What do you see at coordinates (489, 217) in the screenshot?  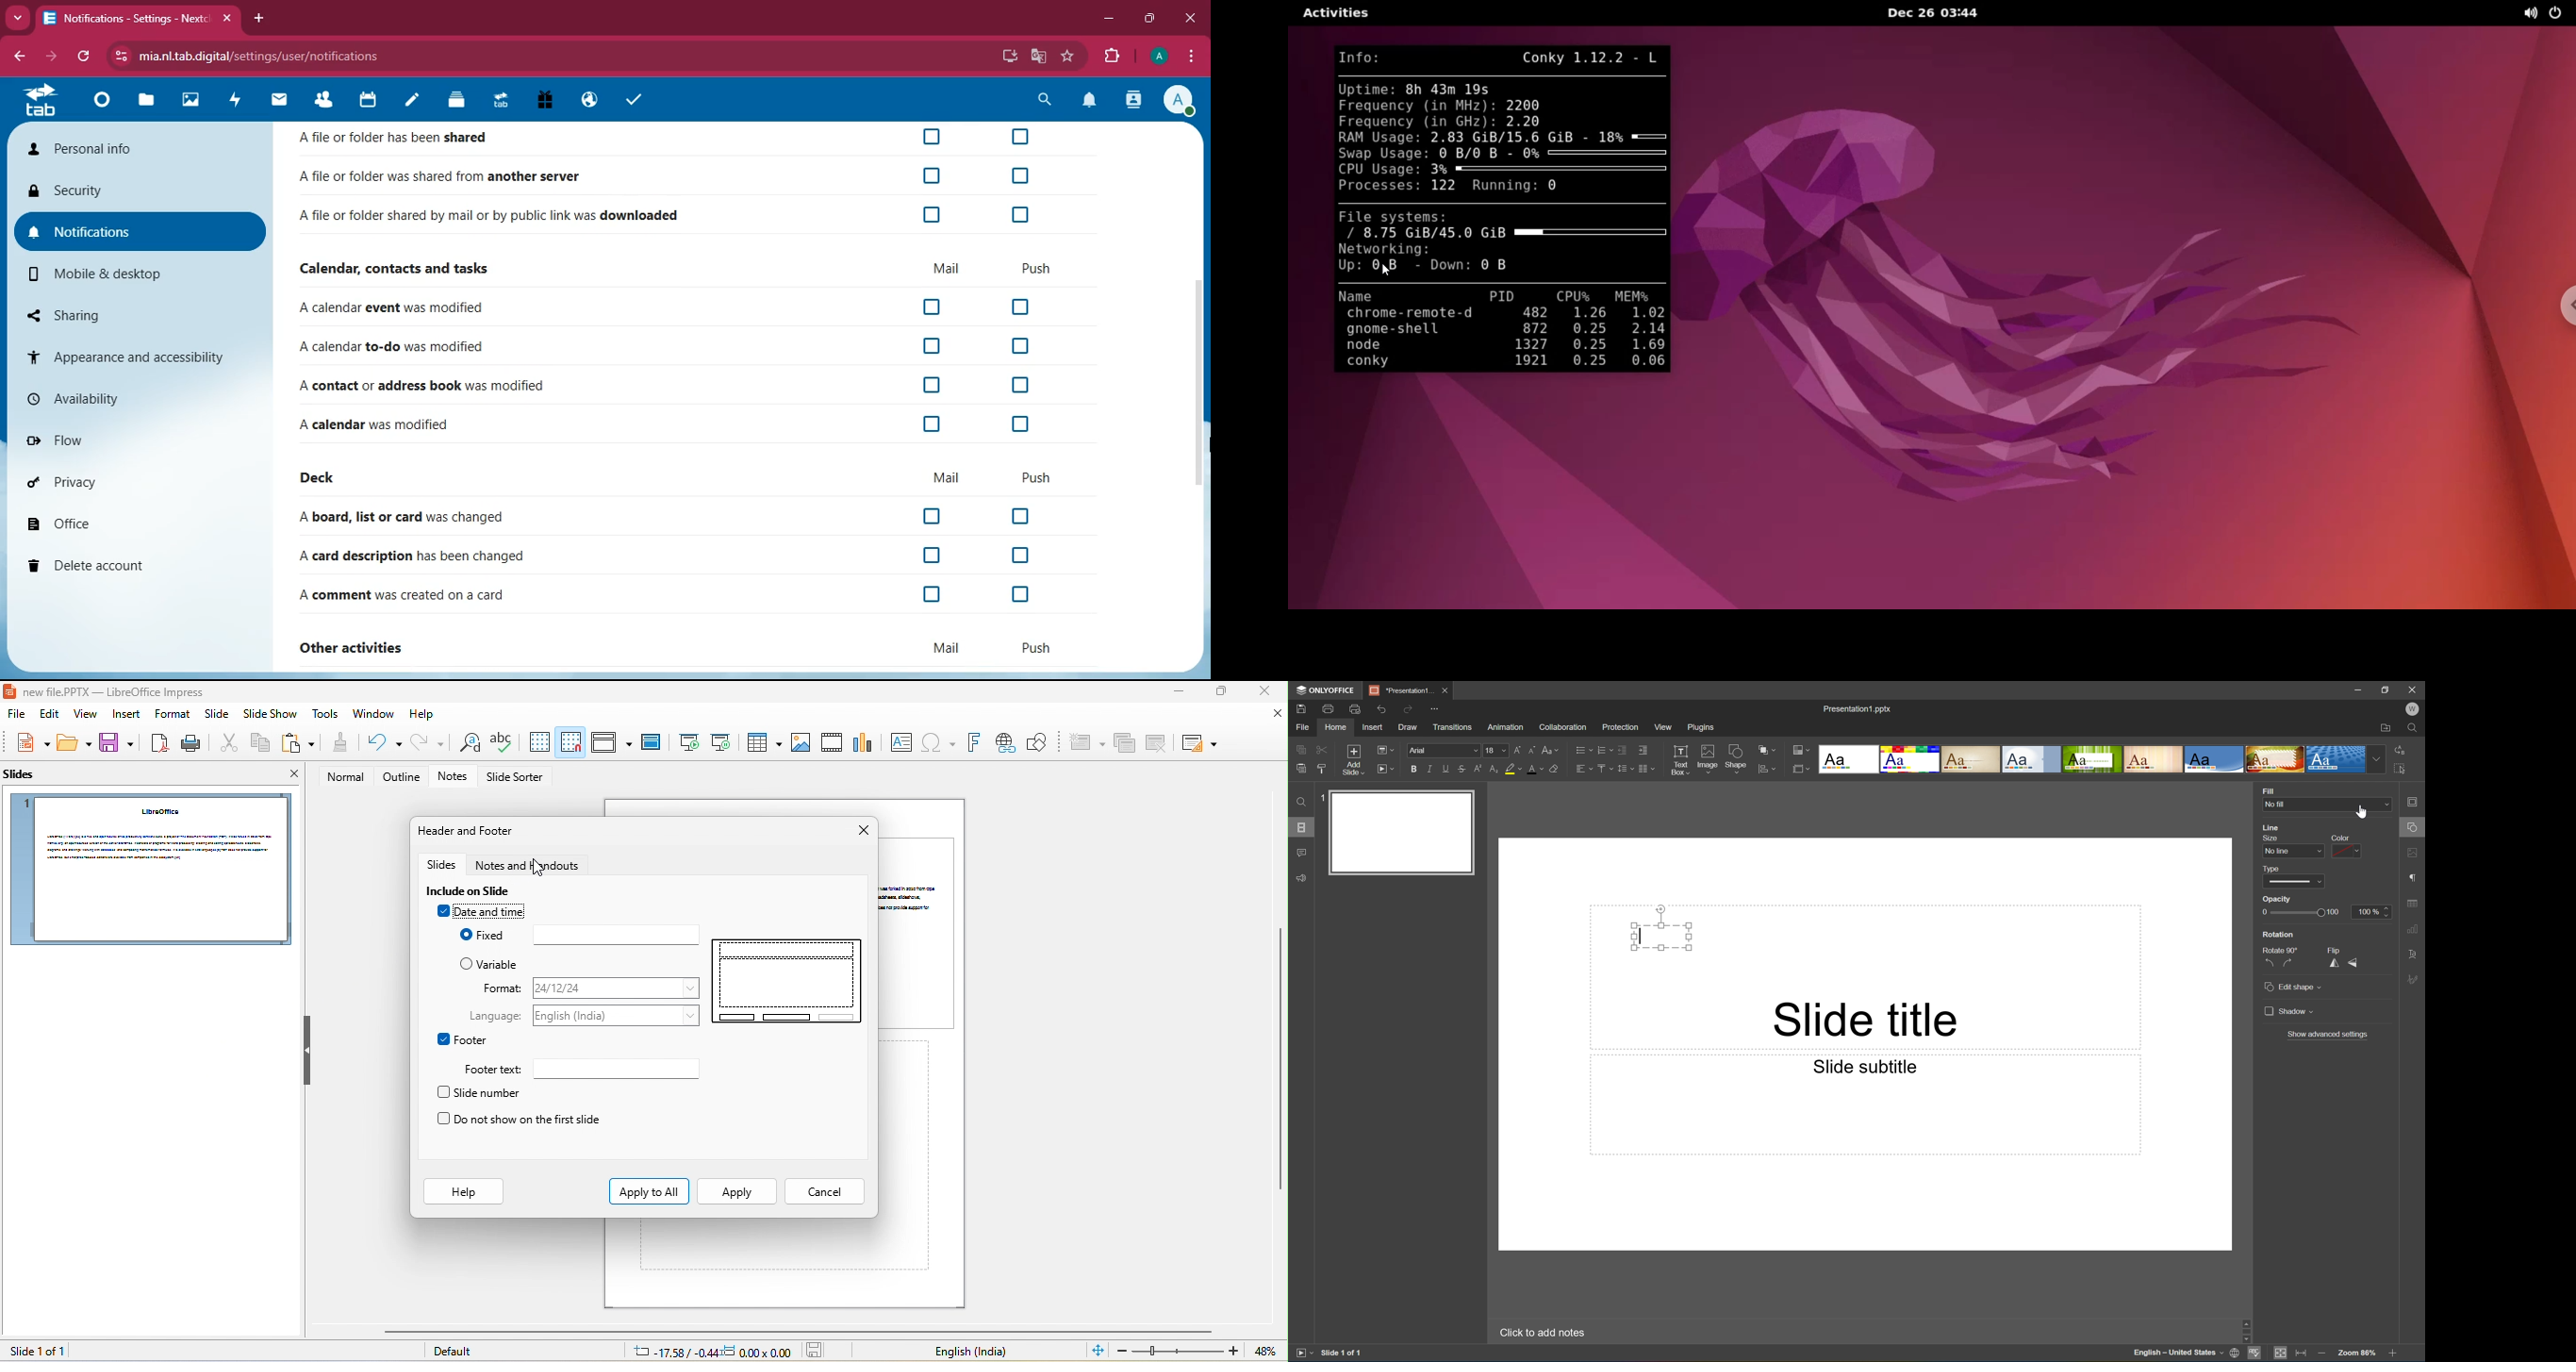 I see `Afile or folder shared by mail or by public link was downloaded` at bounding box center [489, 217].